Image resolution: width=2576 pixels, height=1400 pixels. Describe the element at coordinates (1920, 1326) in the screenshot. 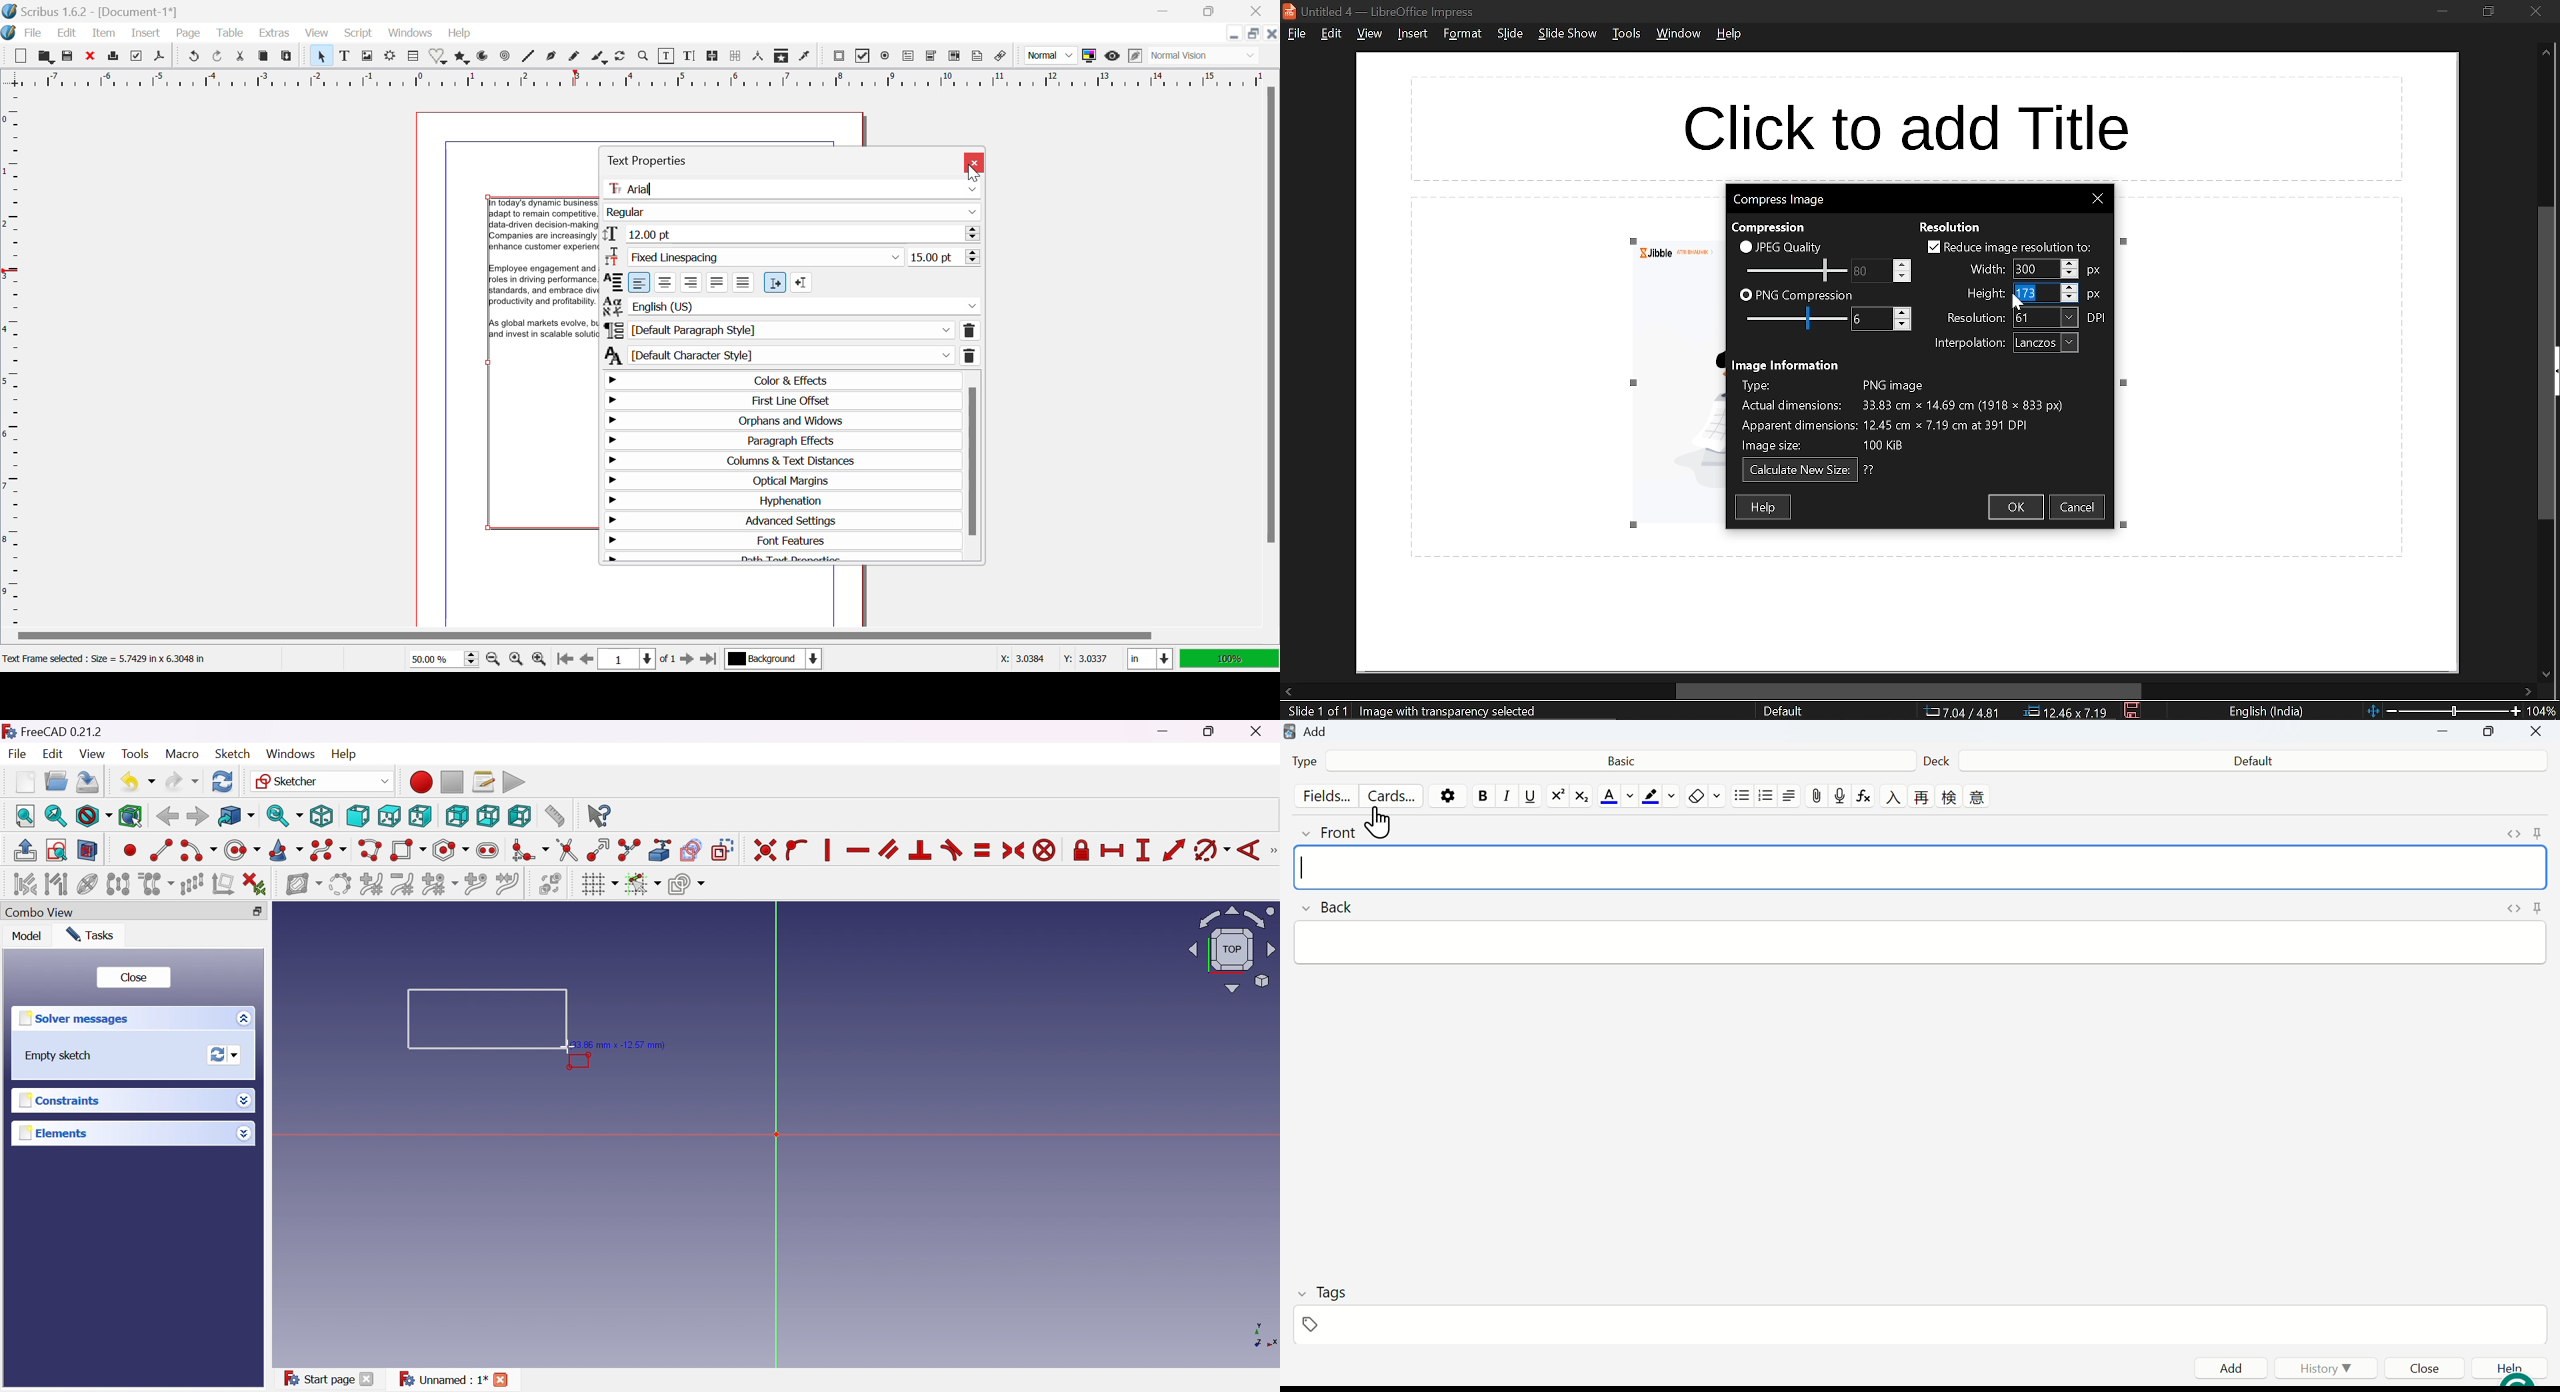

I see `tags` at that location.